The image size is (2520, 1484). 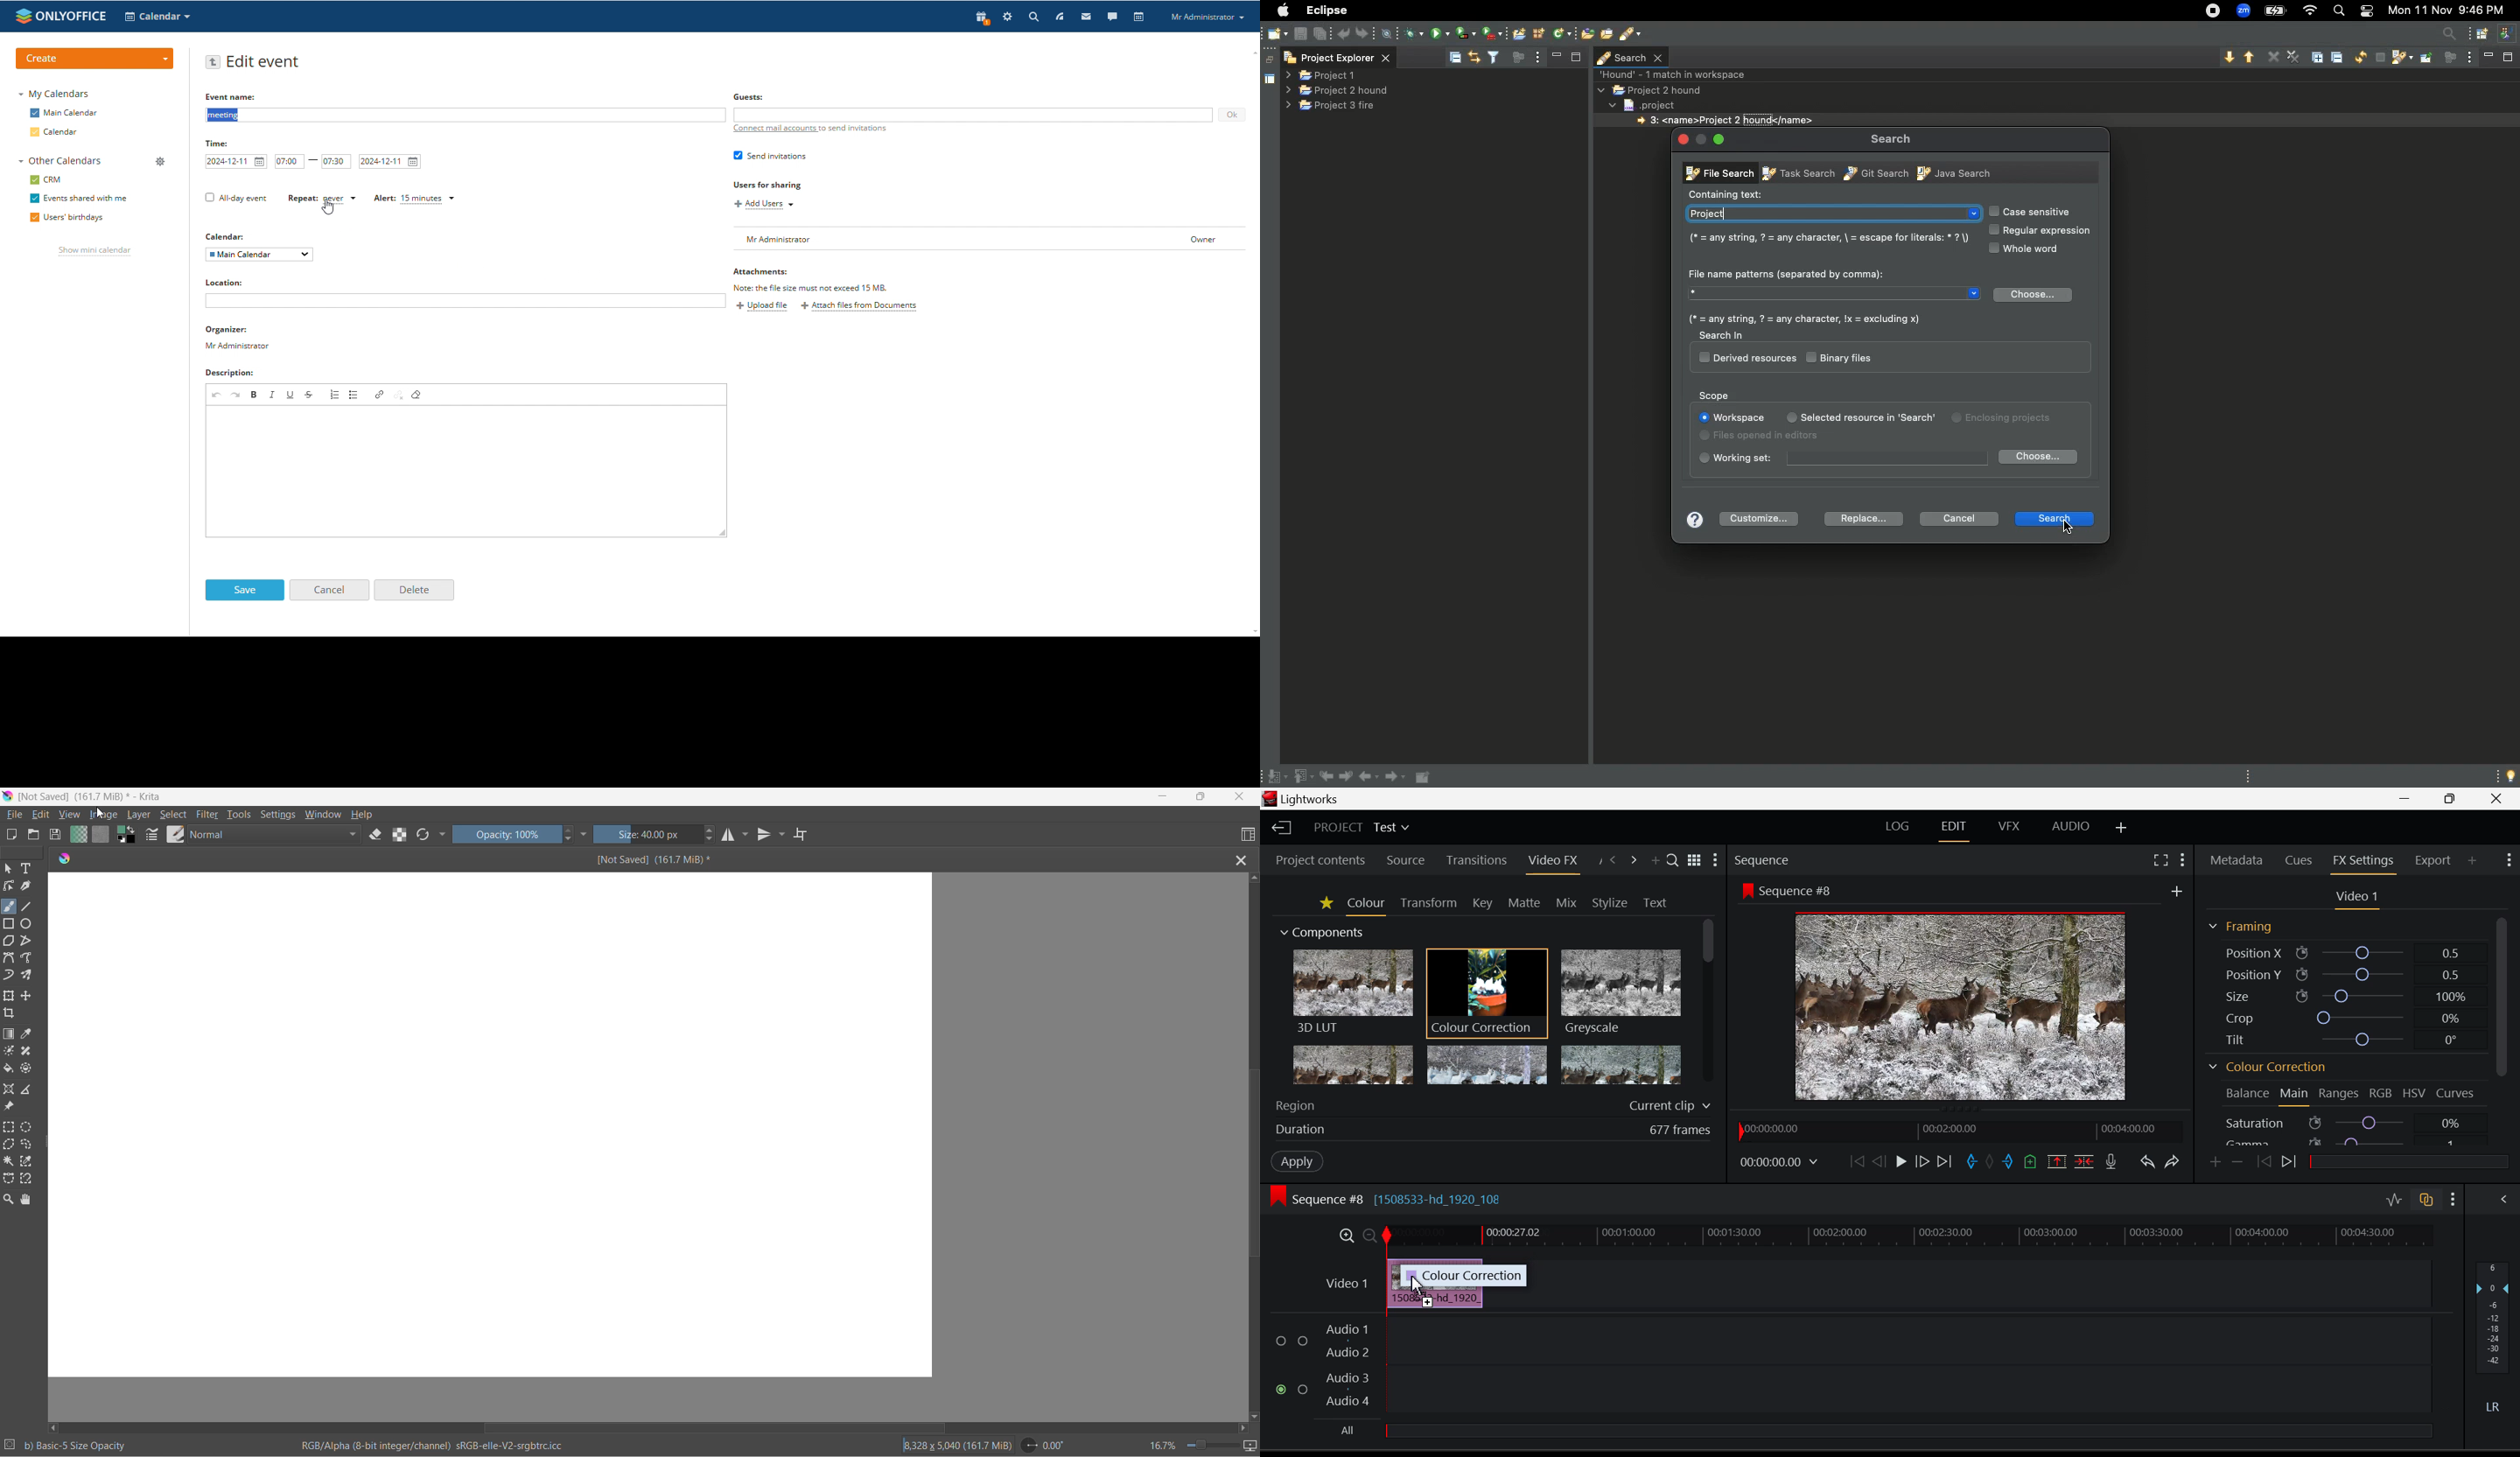 What do you see at coordinates (1892, 138) in the screenshot?
I see `Search` at bounding box center [1892, 138].